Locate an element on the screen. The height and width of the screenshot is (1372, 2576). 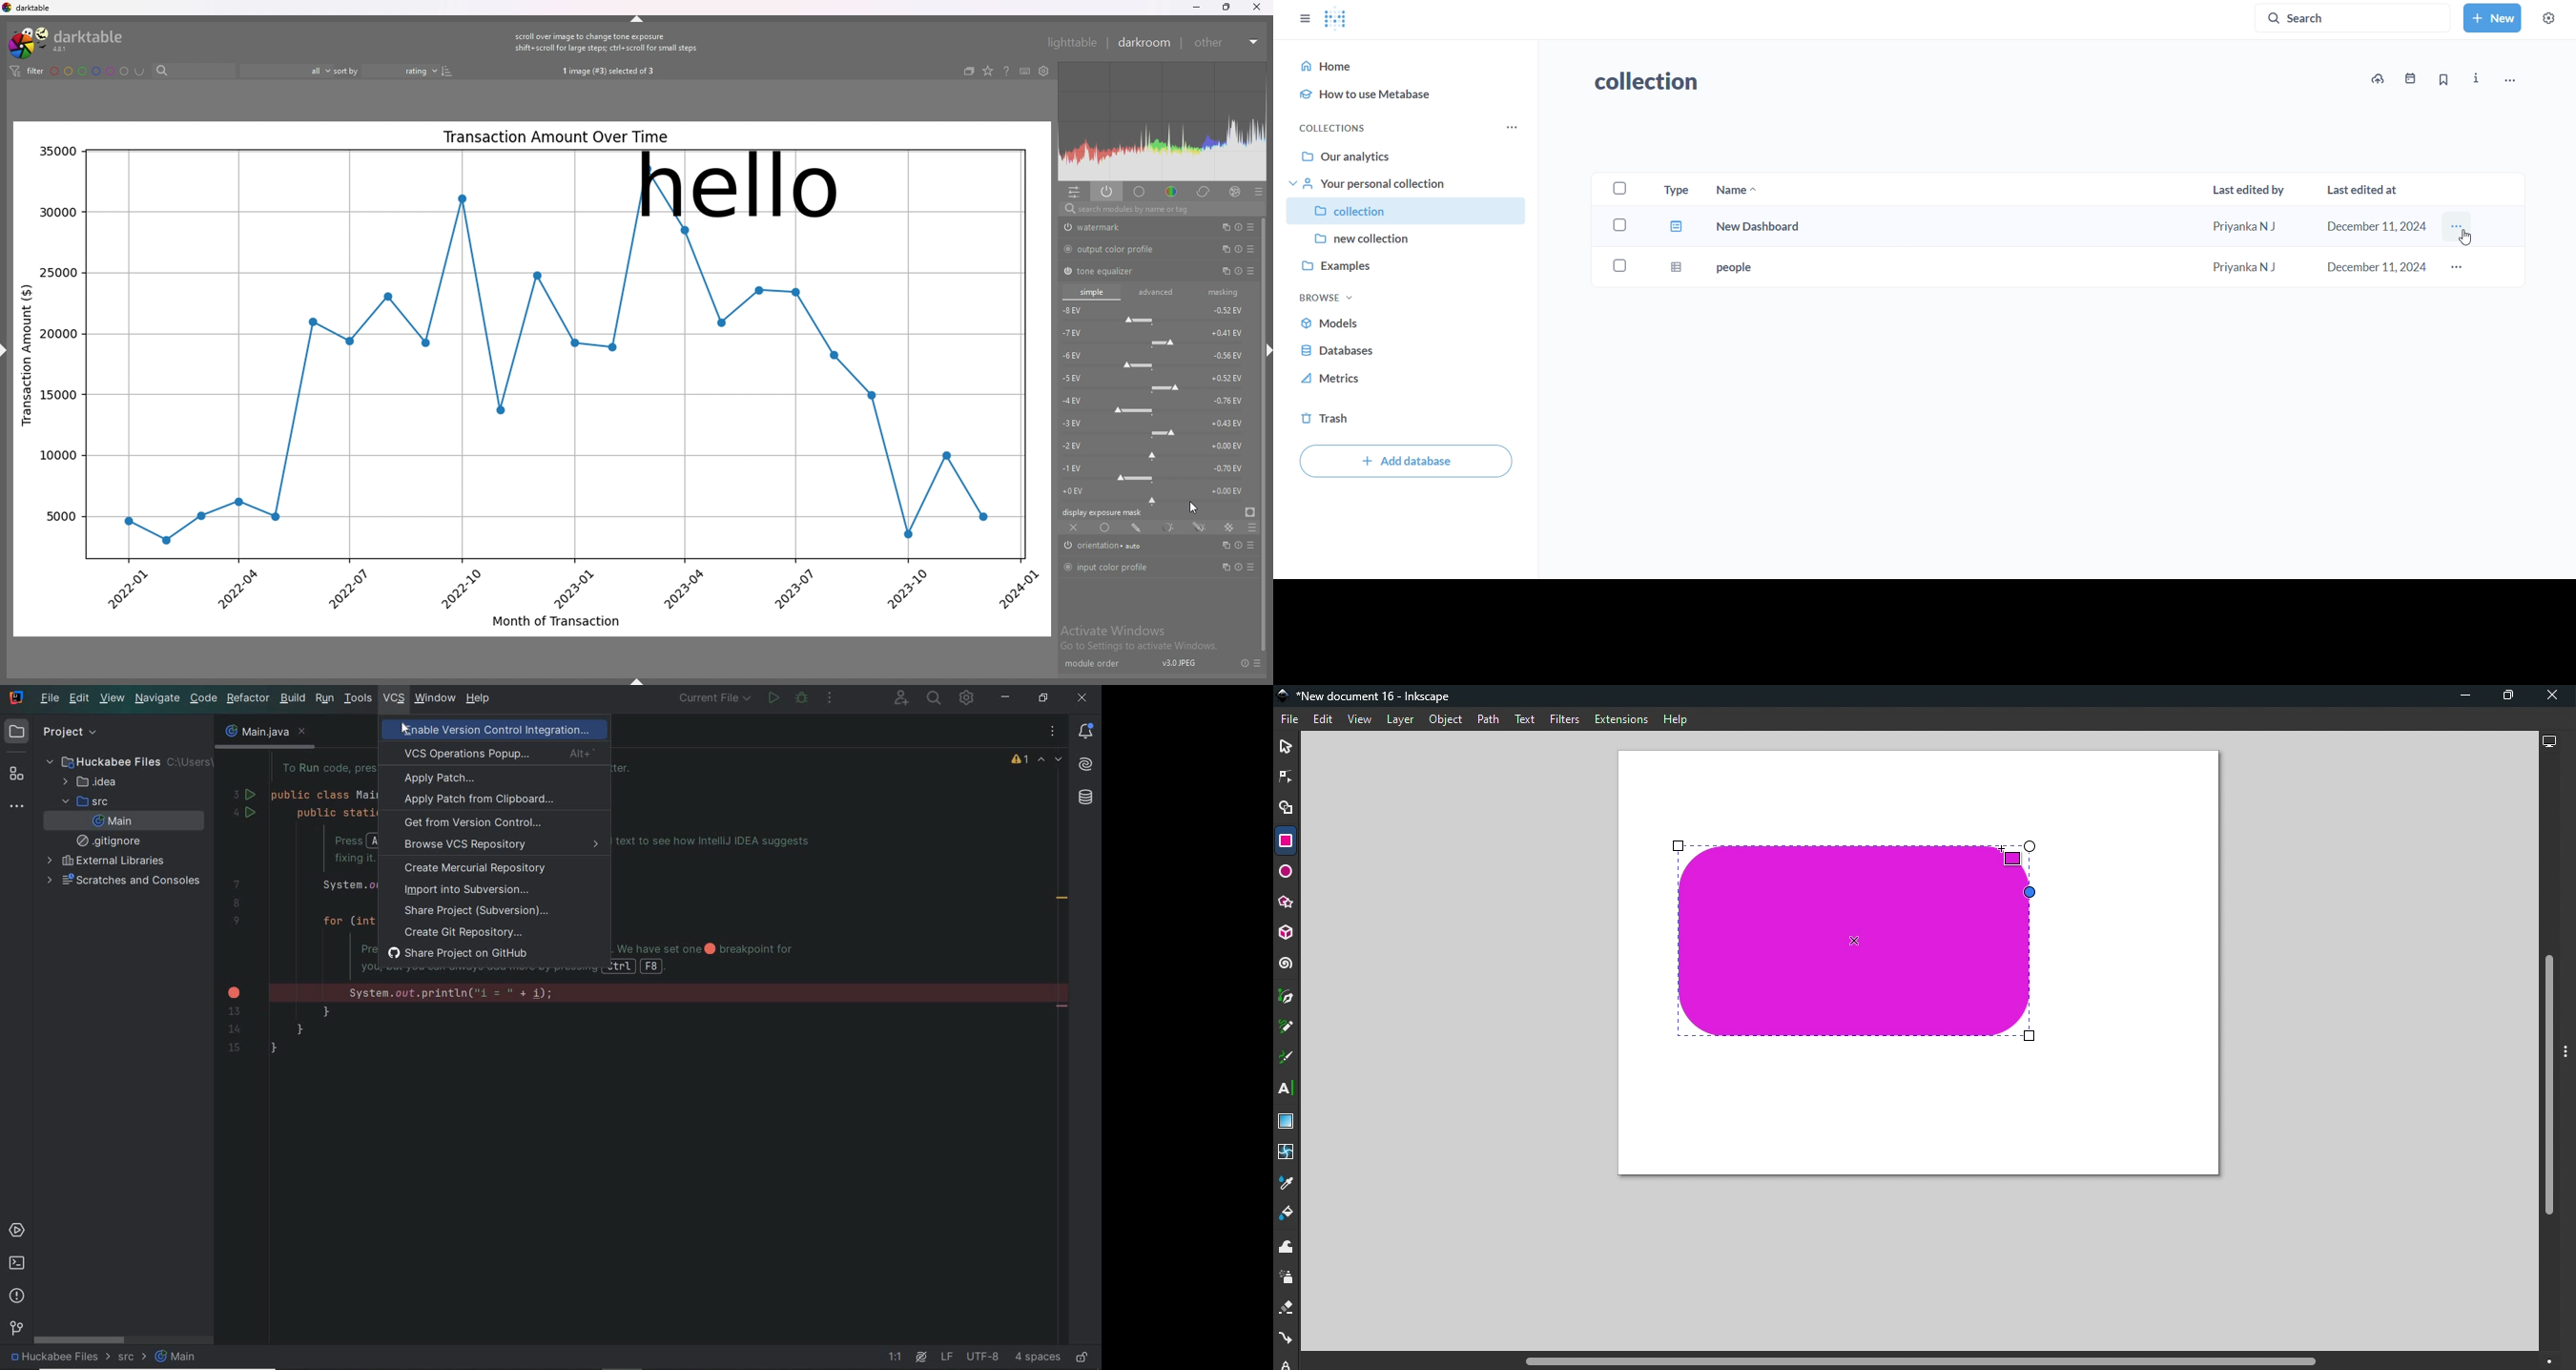
cursor is located at coordinates (401, 730).